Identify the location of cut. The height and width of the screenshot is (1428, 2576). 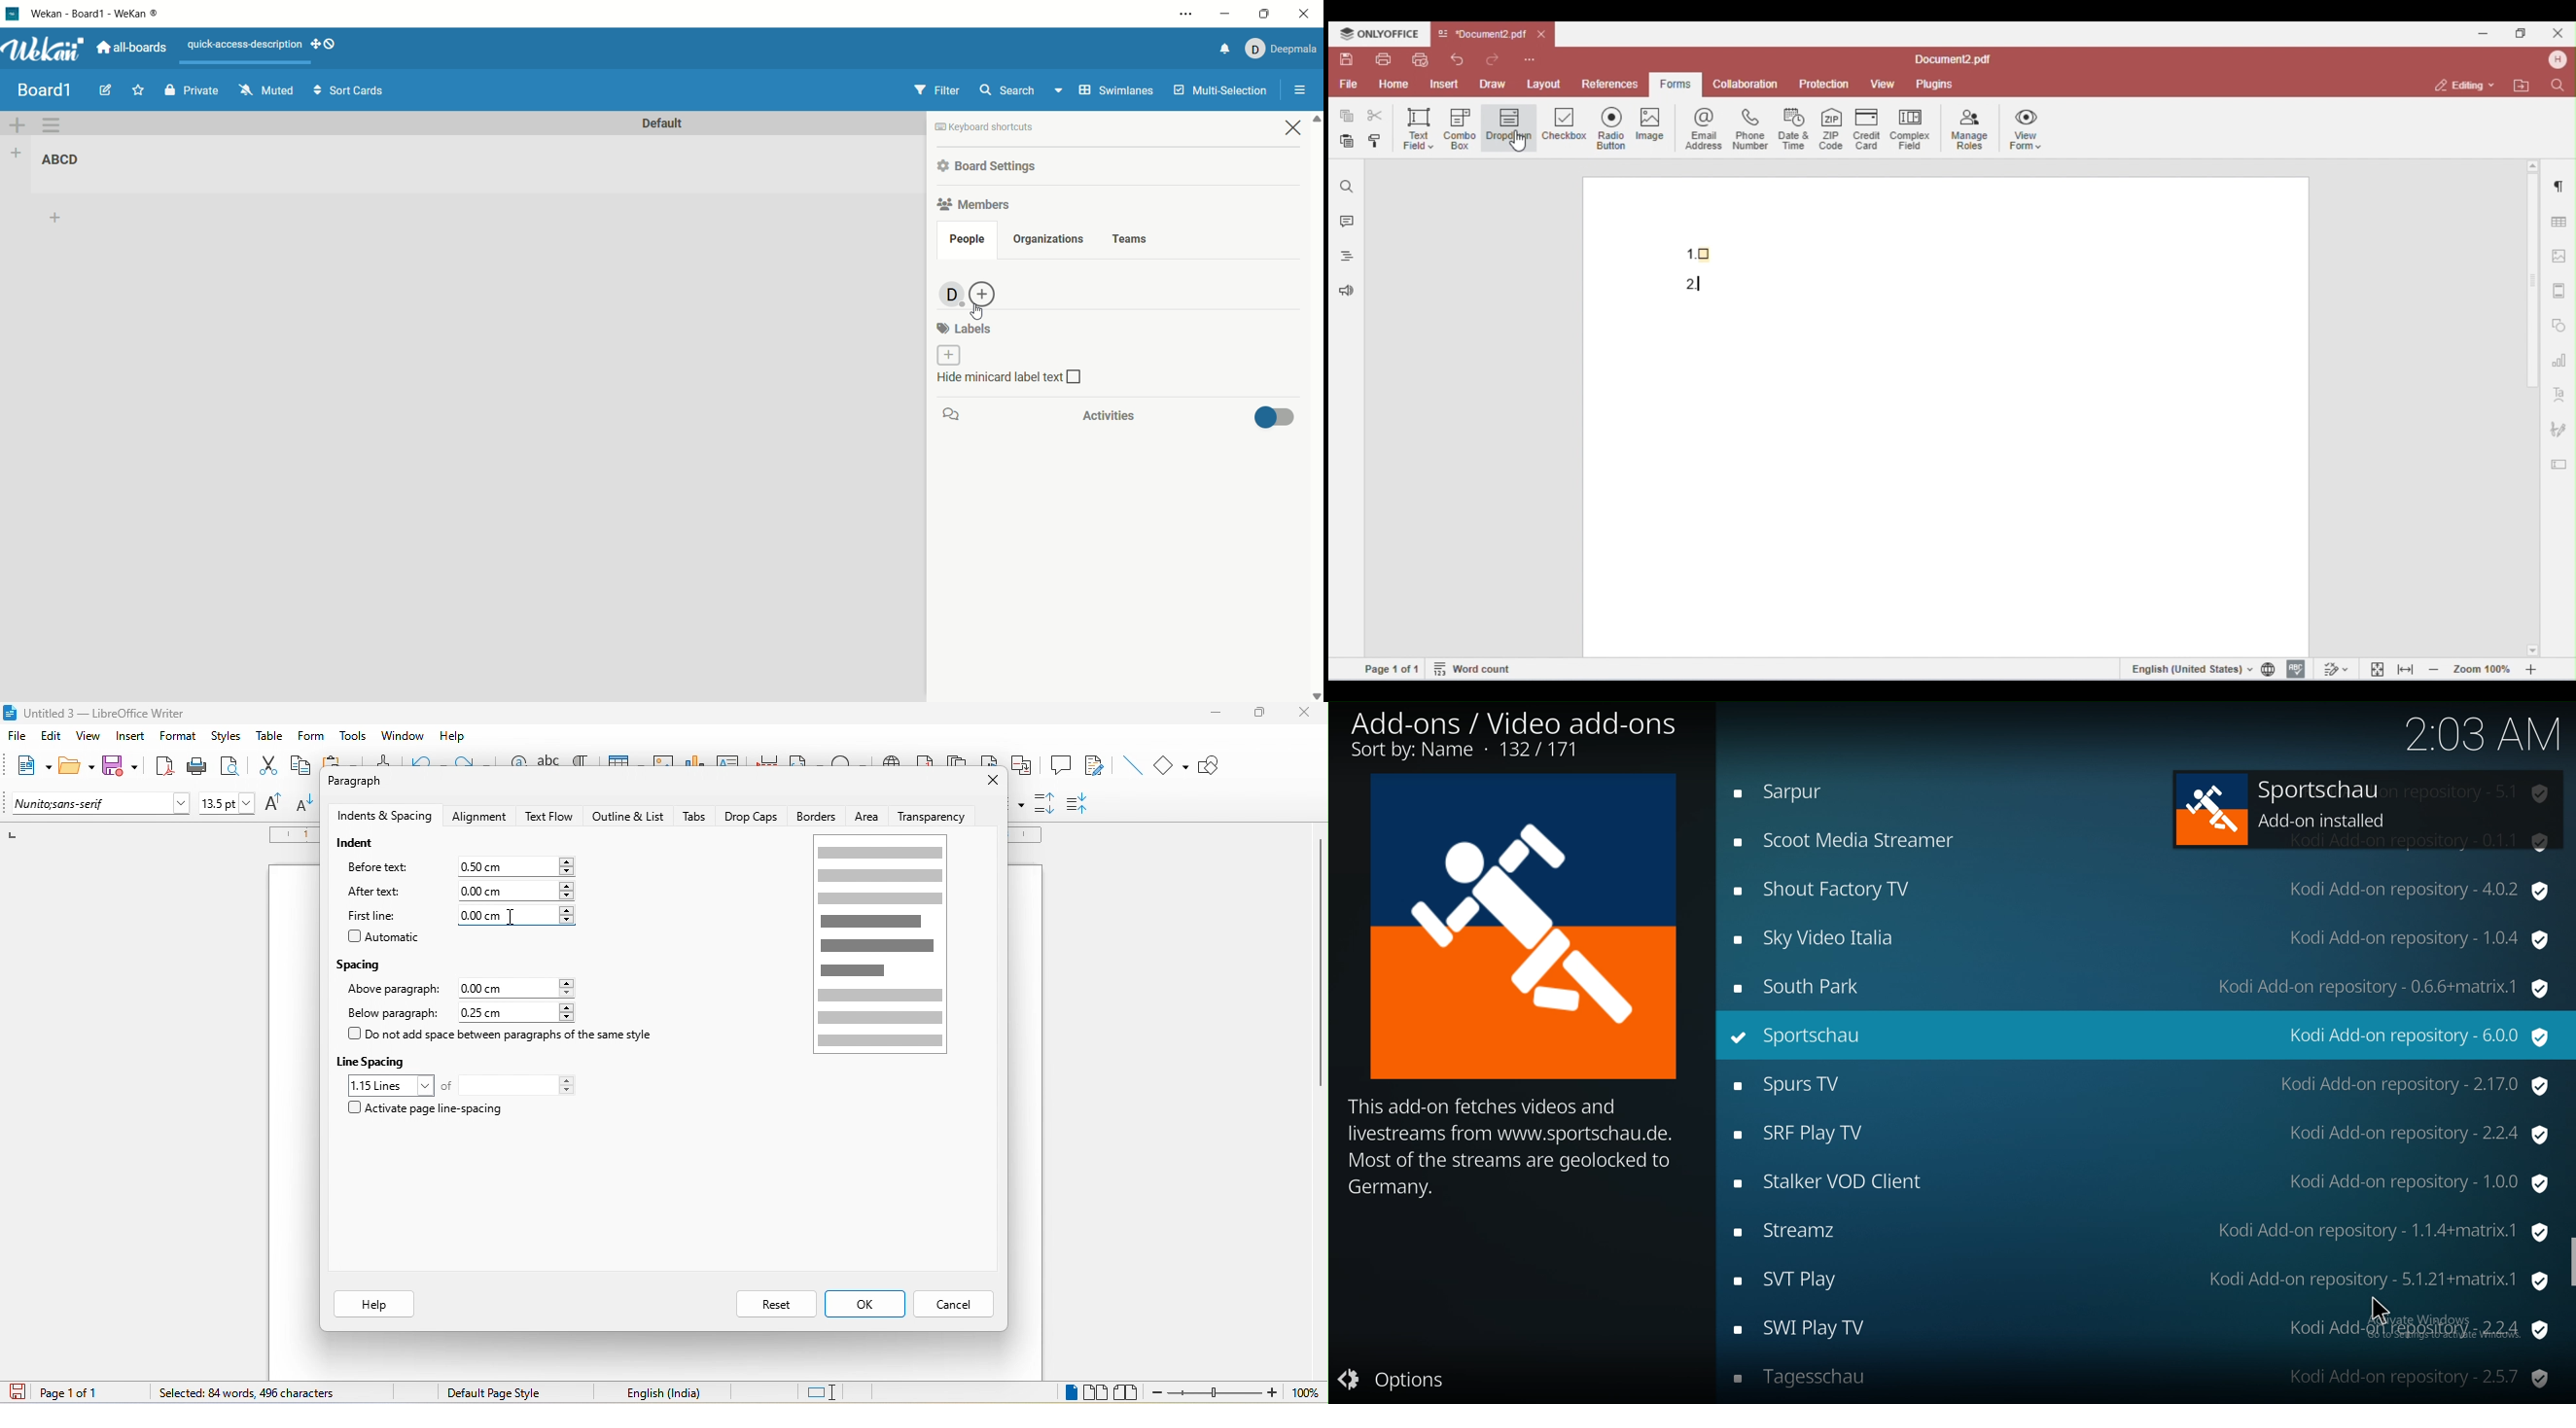
(268, 767).